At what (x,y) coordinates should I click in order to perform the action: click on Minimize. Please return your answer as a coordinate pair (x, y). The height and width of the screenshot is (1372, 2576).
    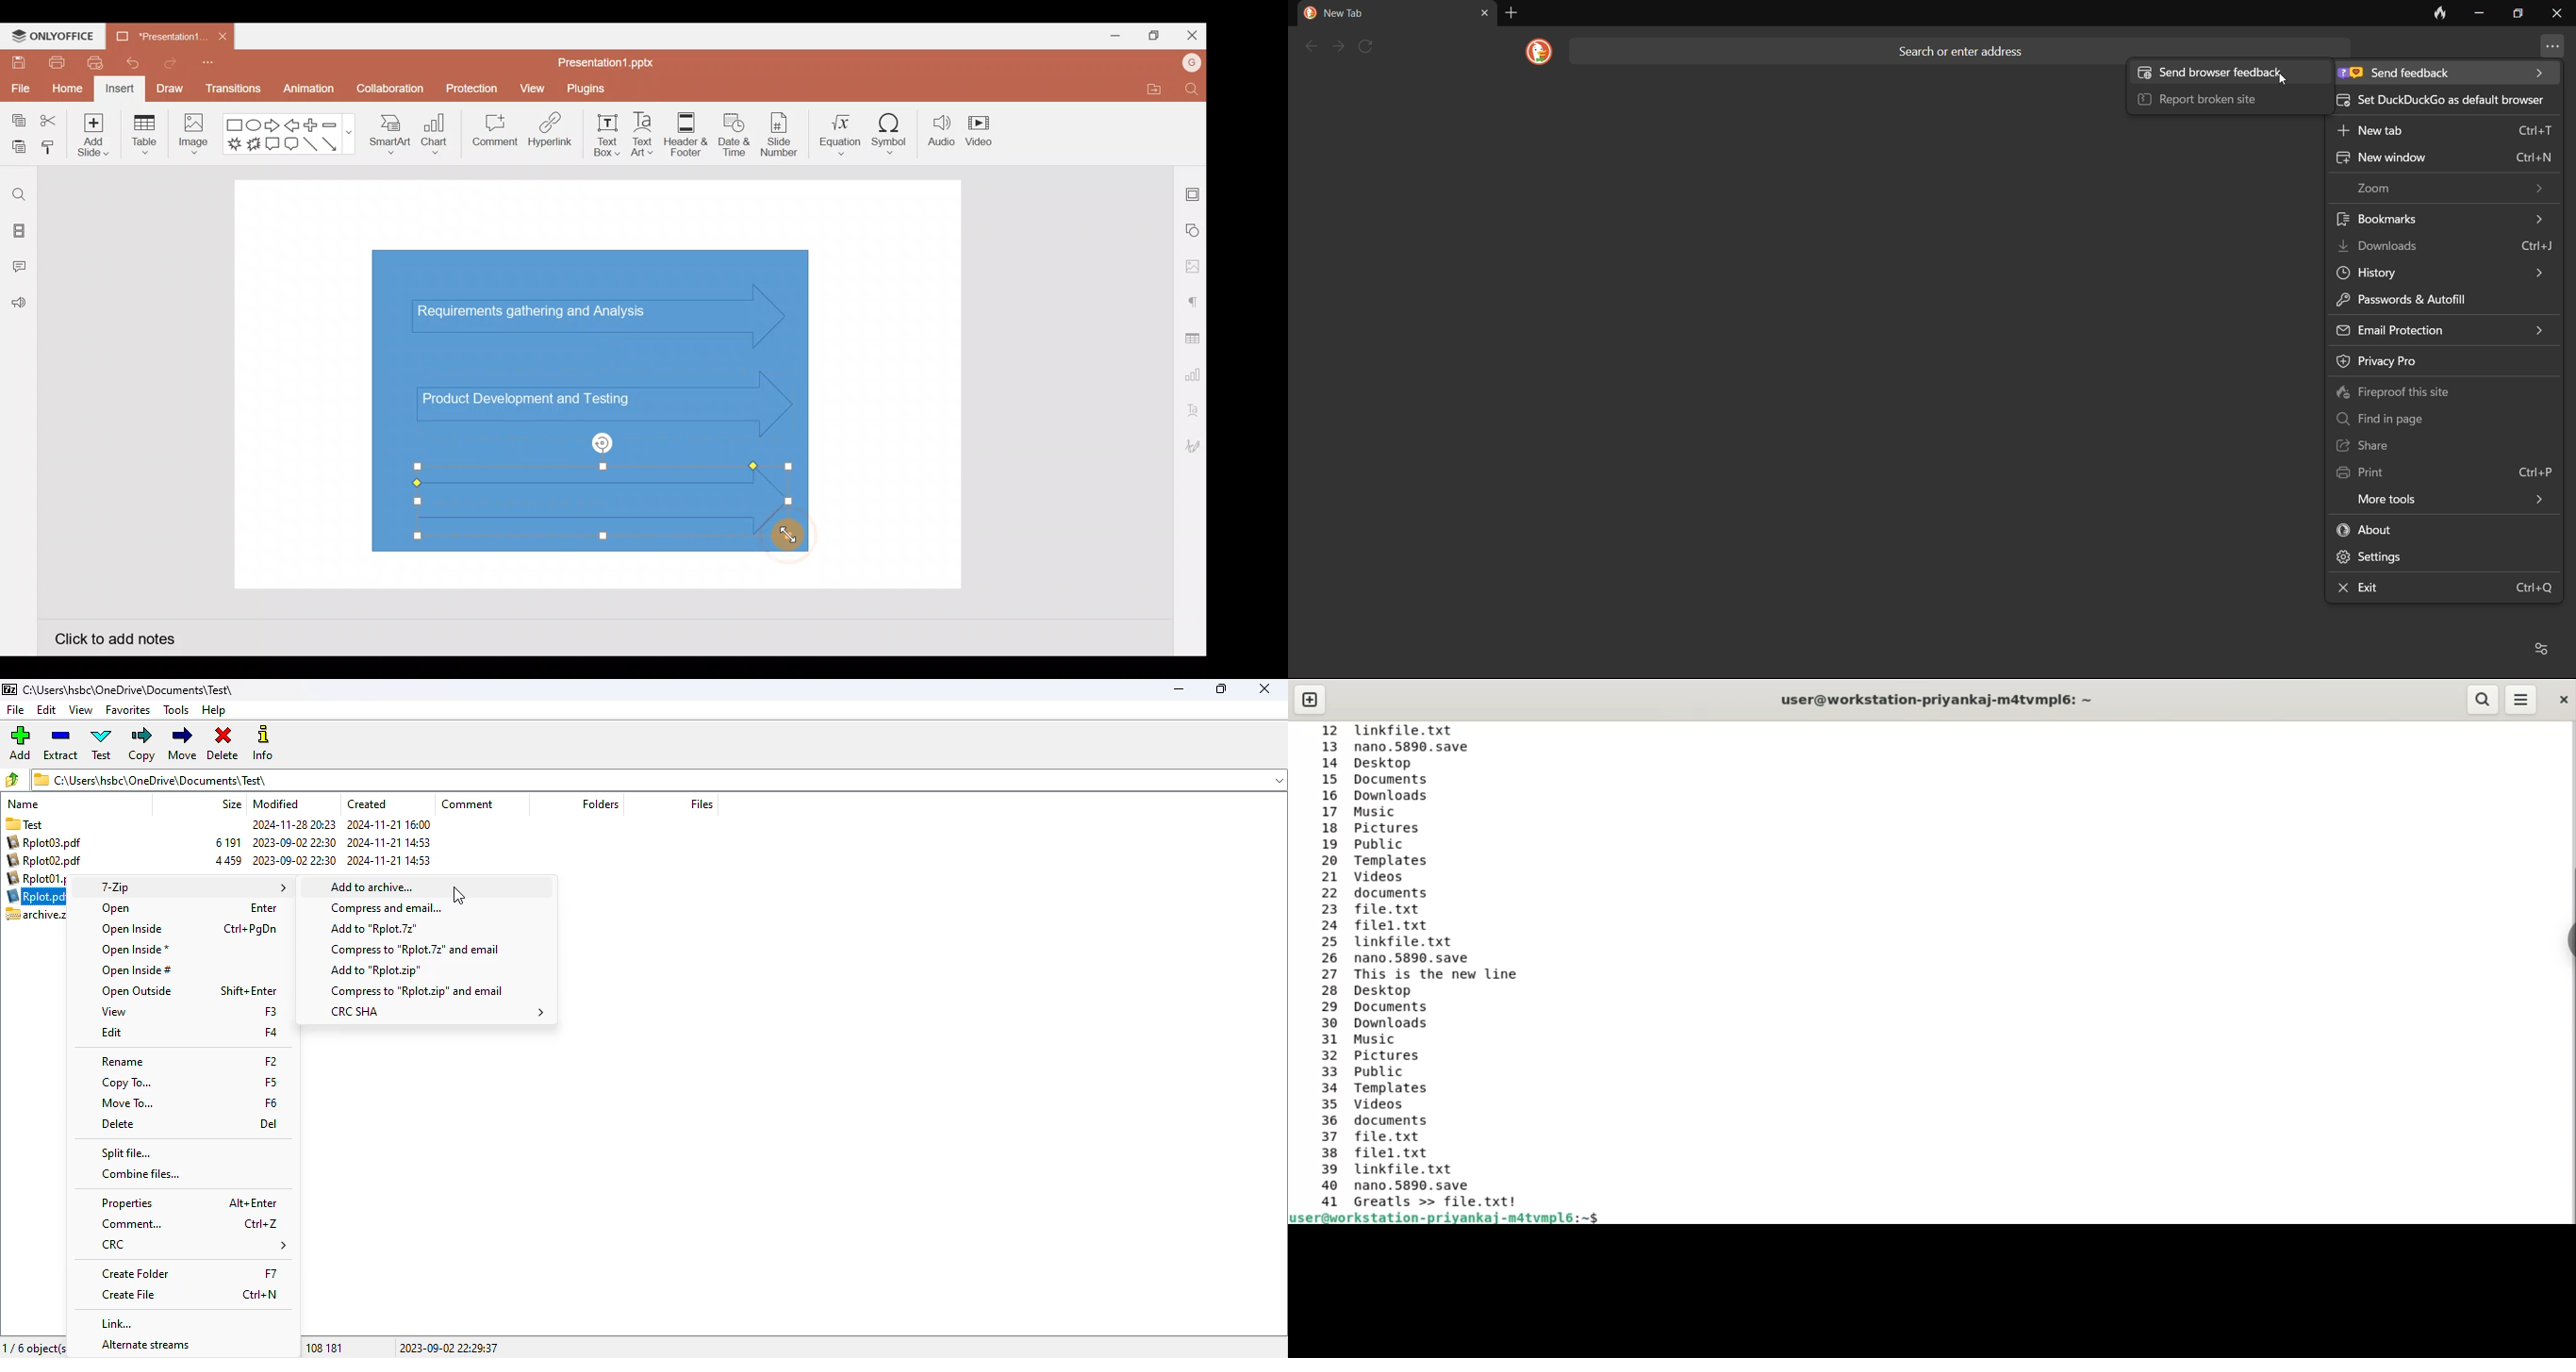
    Looking at the image, I should click on (1110, 33).